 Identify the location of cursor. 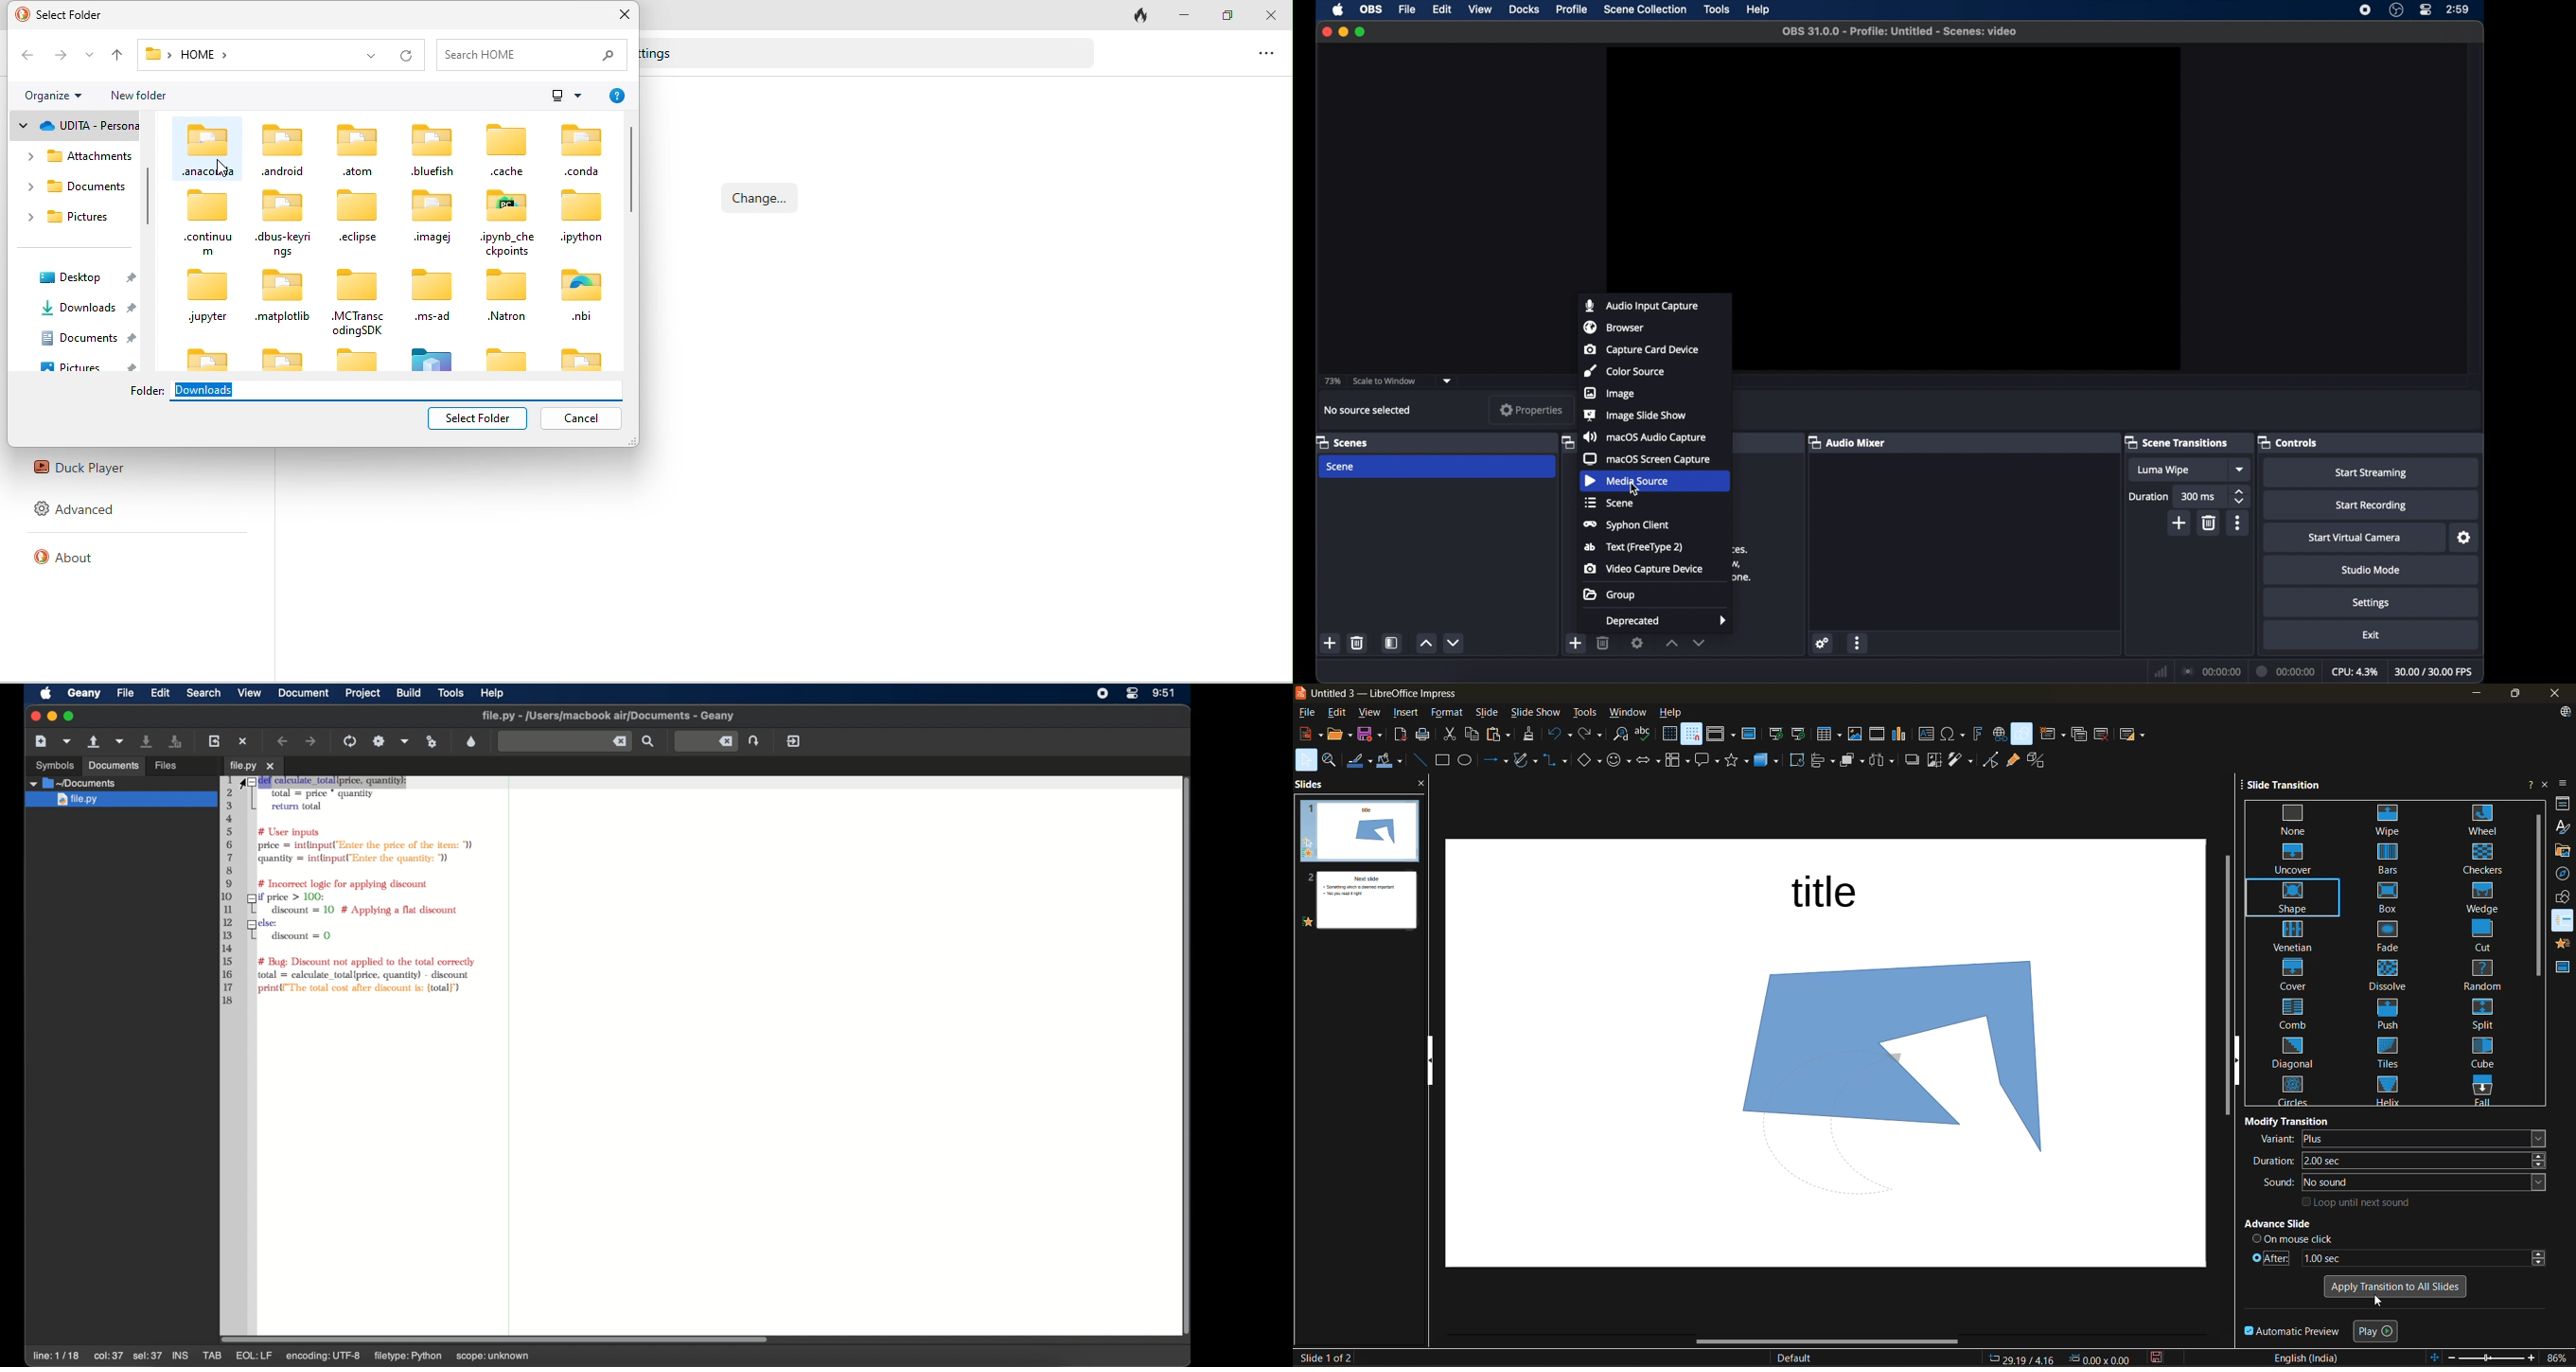
(1636, 489).